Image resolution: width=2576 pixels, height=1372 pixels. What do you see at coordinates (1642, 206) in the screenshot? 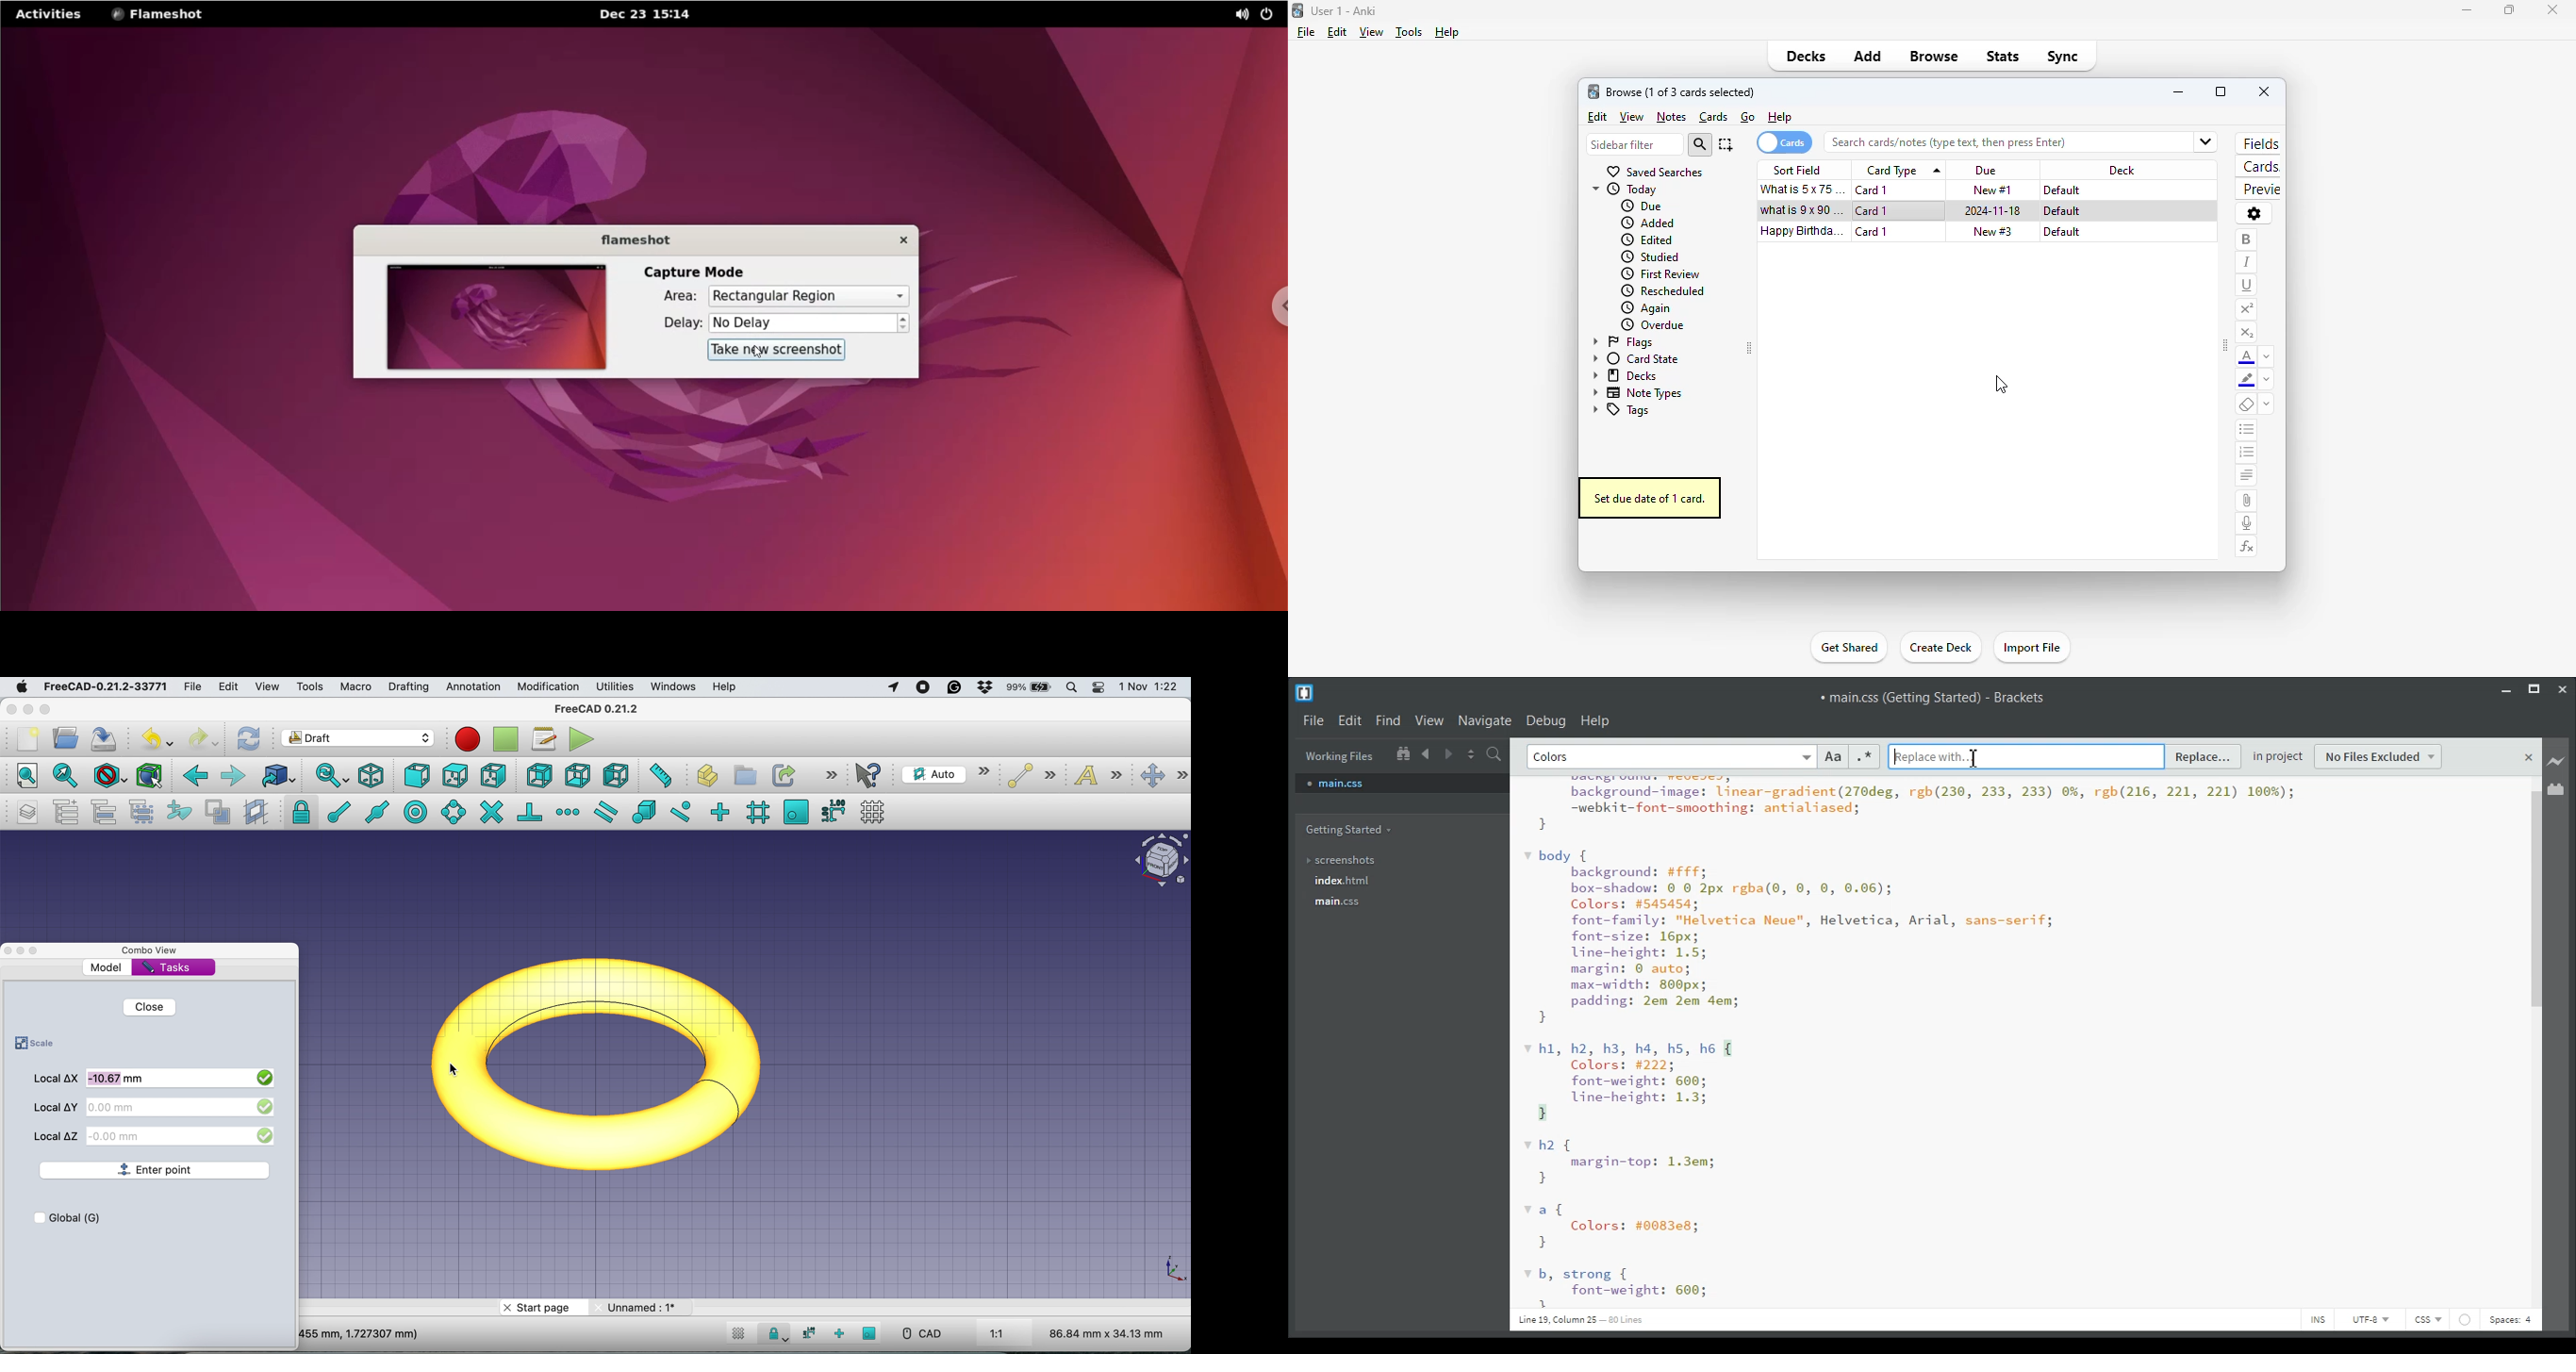
I see `due` at bounding box center [1642, 206].